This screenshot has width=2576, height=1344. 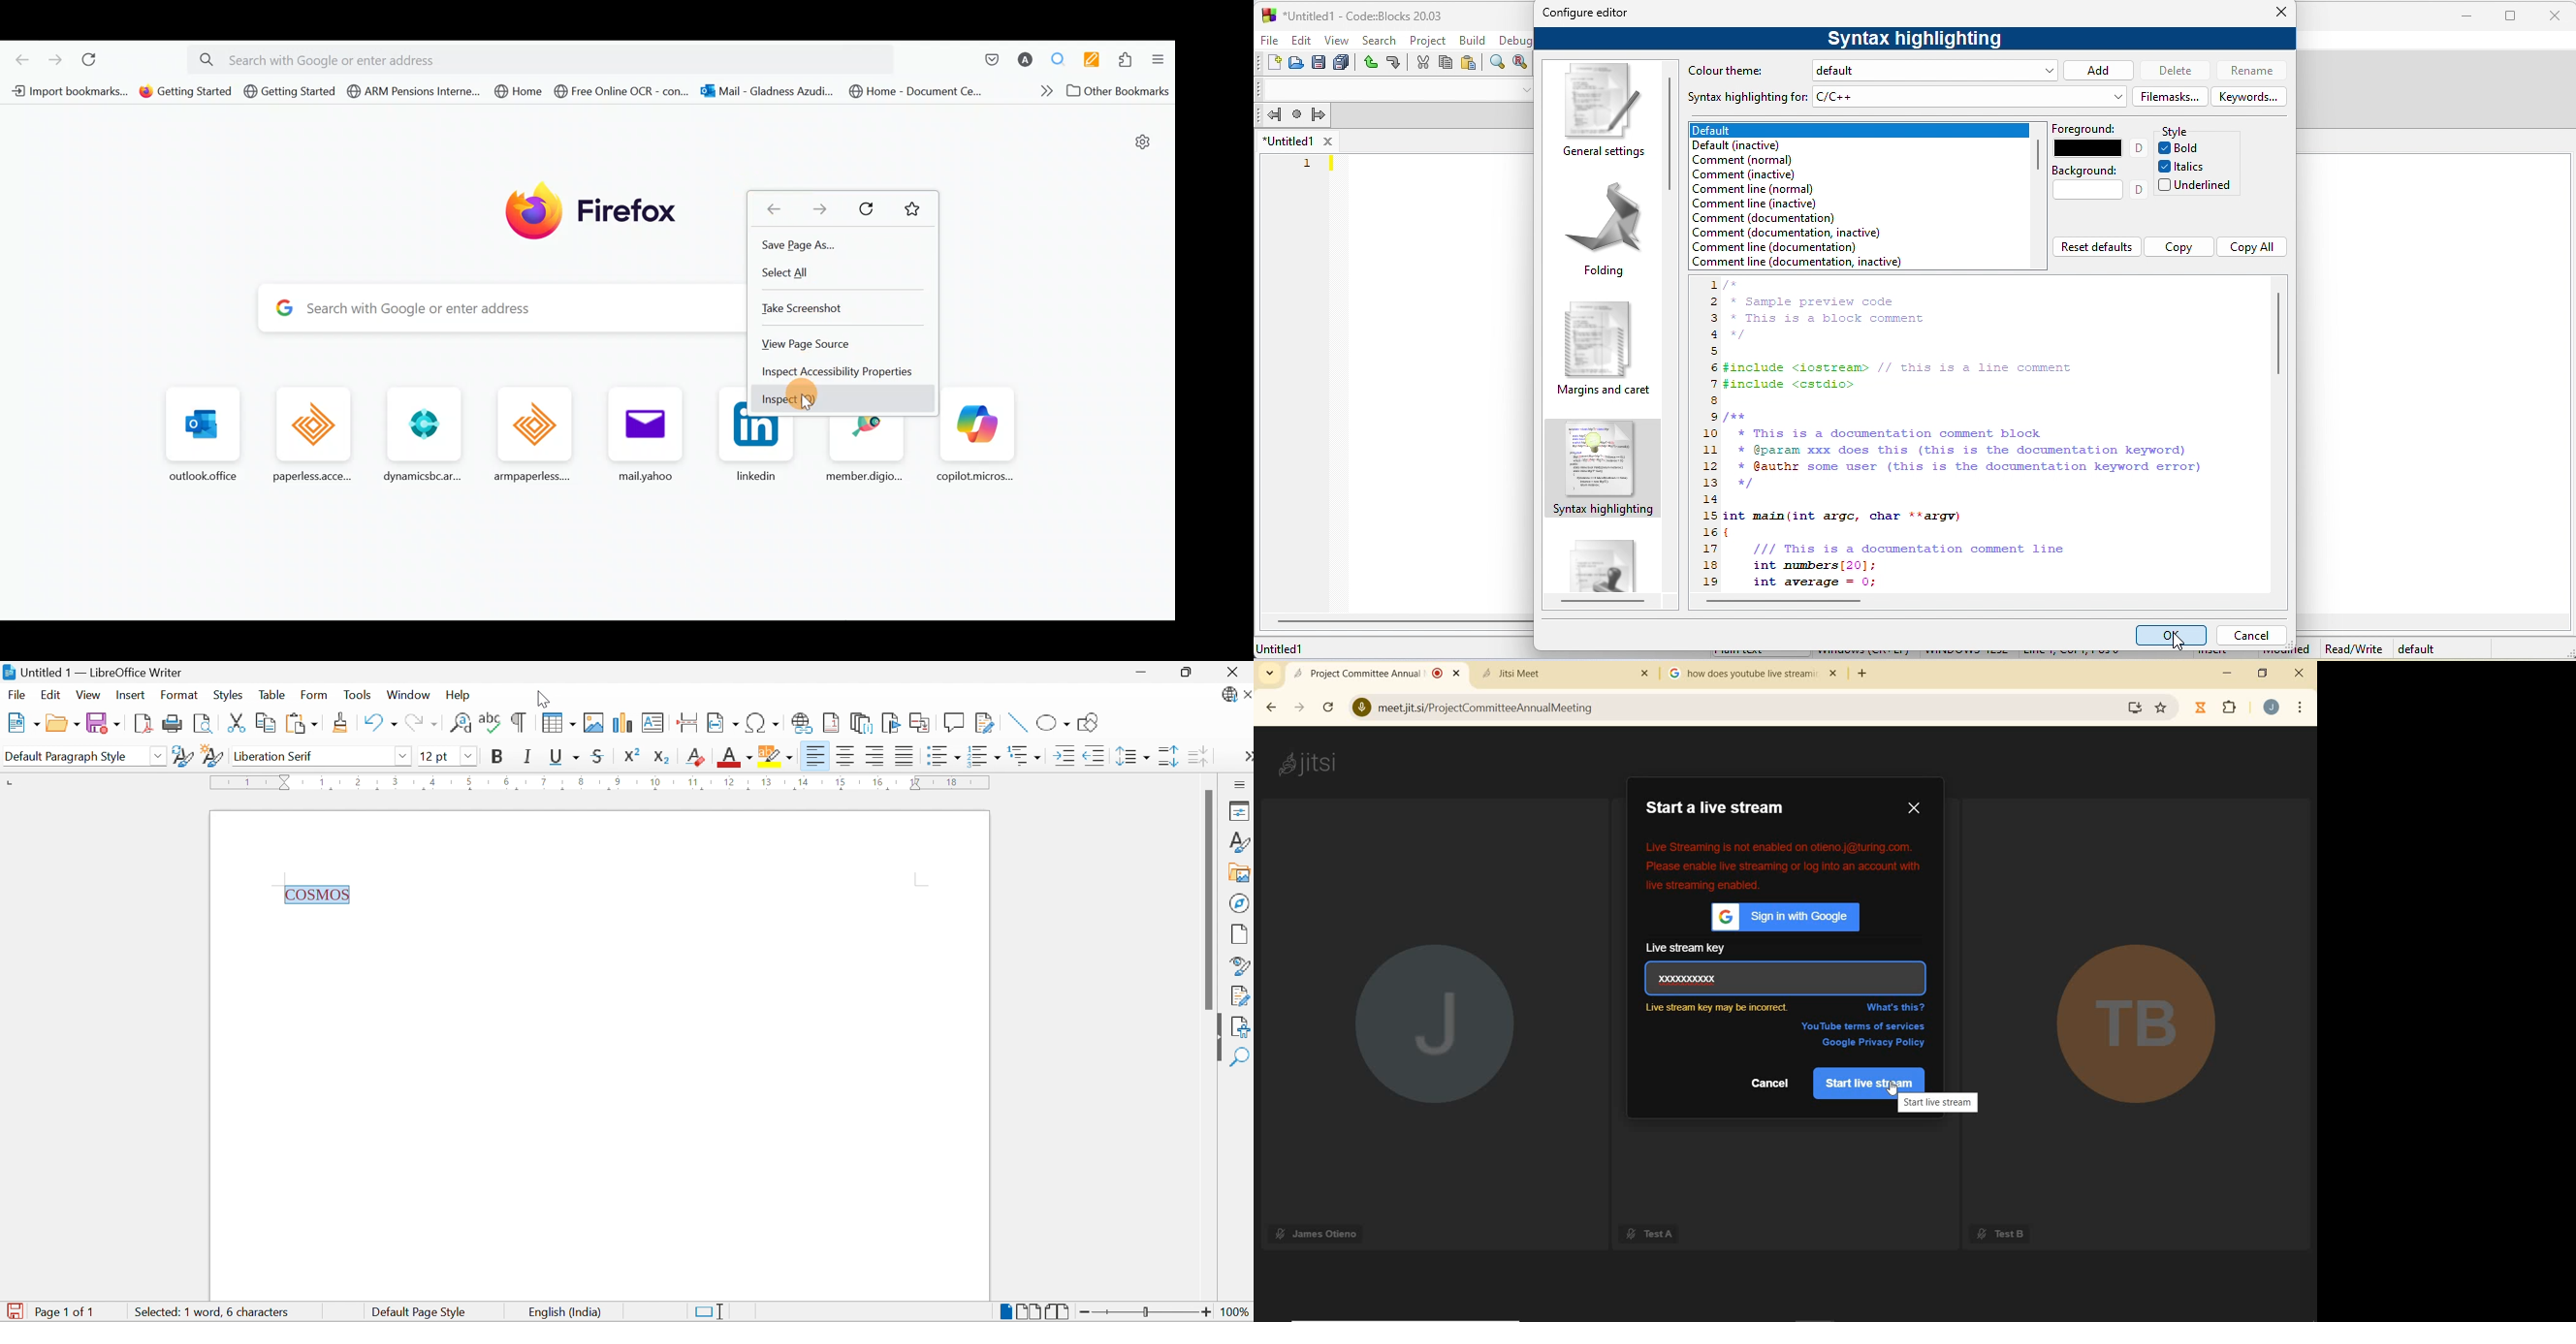 I want to click on last jump, so click(x=1297, y=113).